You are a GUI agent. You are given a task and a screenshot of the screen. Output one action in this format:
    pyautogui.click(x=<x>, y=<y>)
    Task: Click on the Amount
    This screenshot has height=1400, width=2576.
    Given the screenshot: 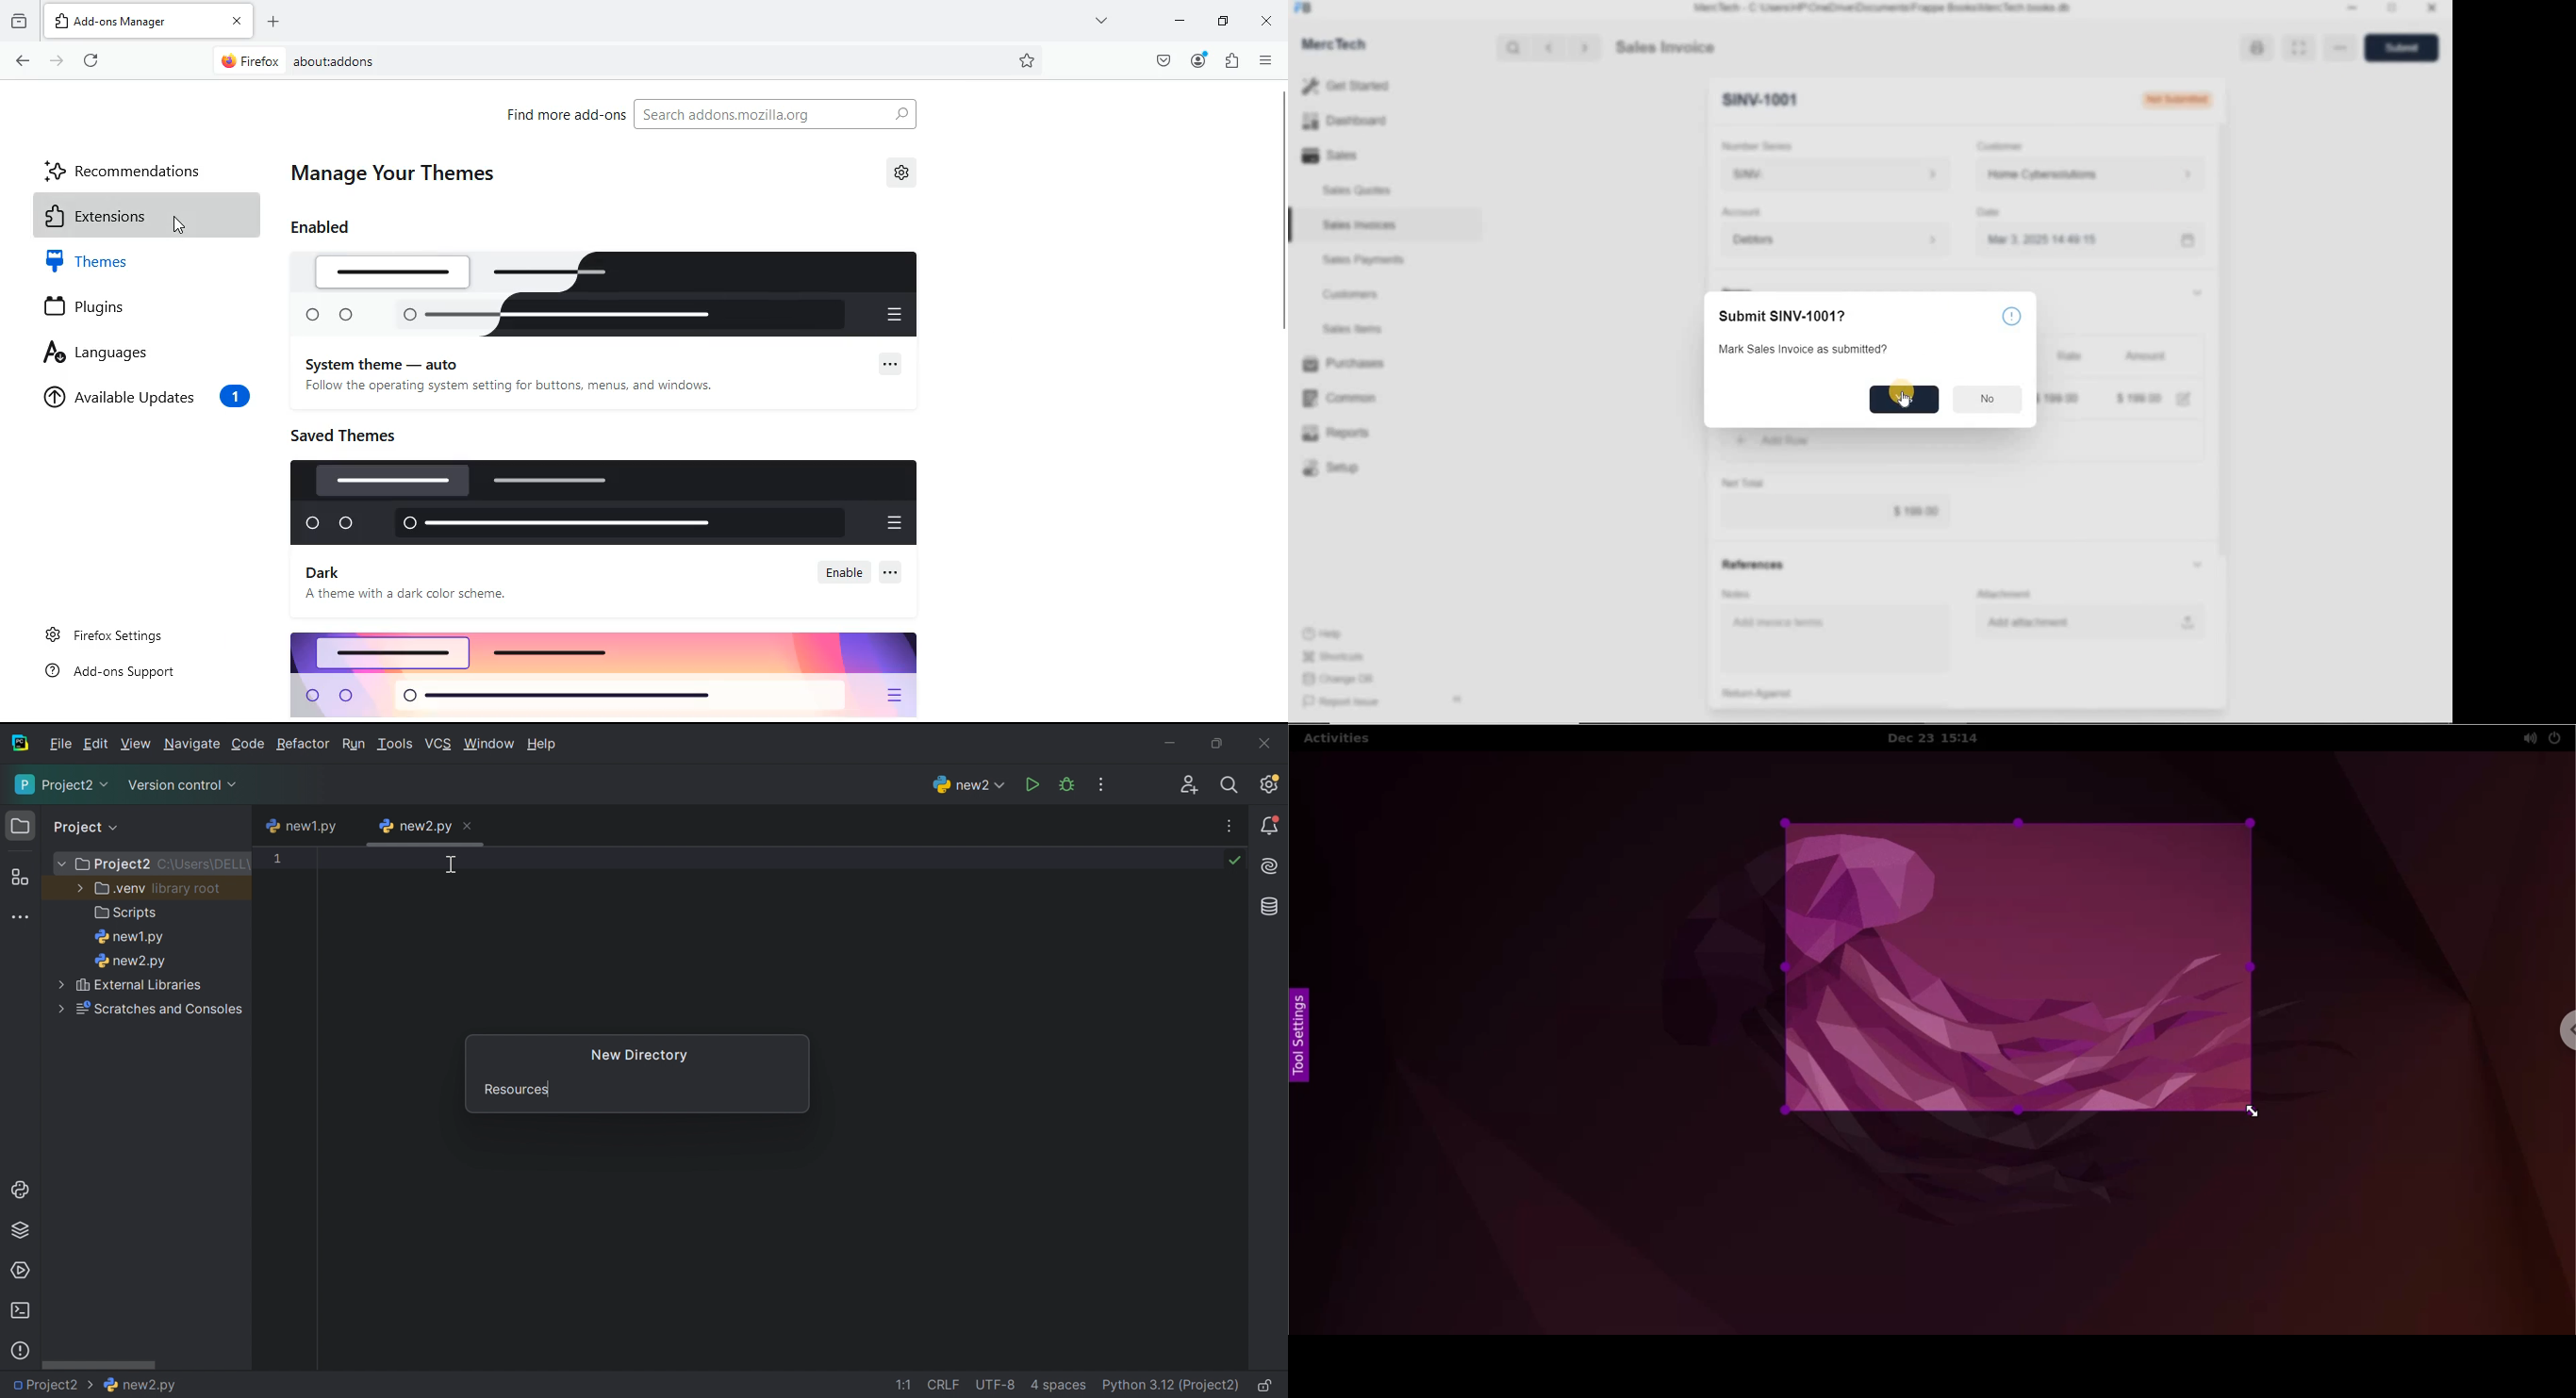 What is the action you would take?
    pyautogui.click(x=2145, y=357)
    